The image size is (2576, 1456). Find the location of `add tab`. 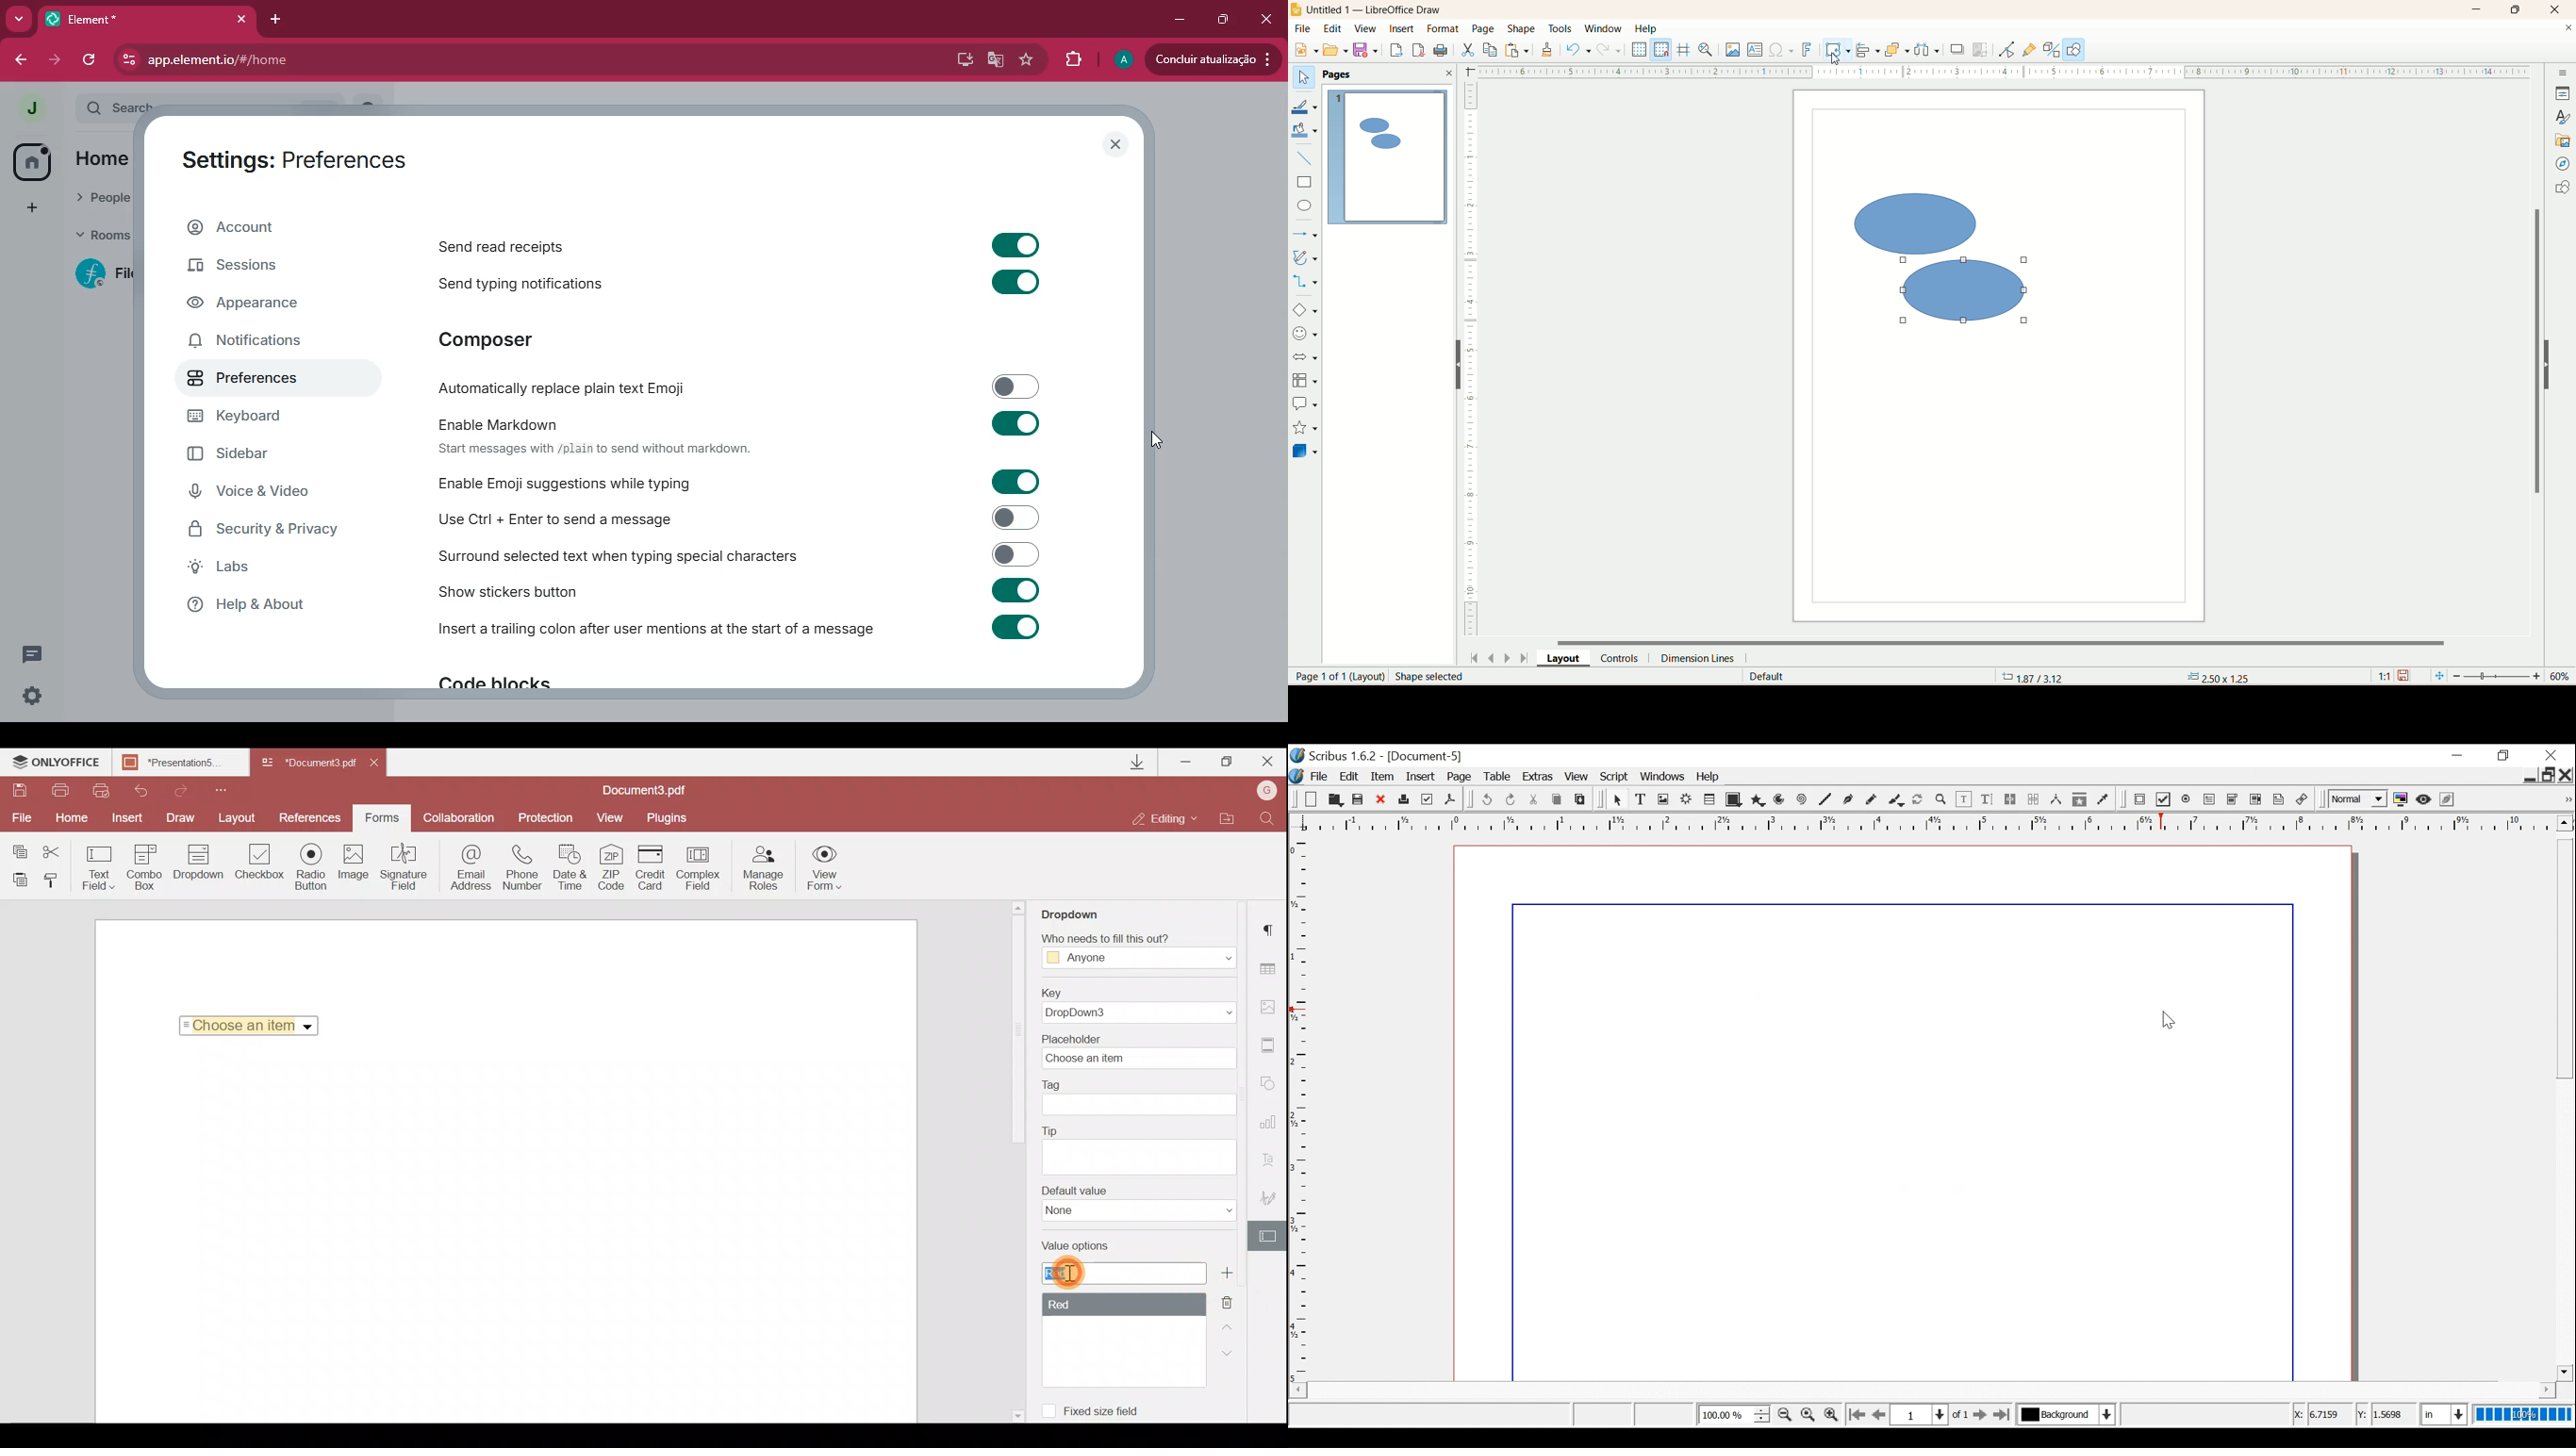

add tab is located at coordinates (279, 19).